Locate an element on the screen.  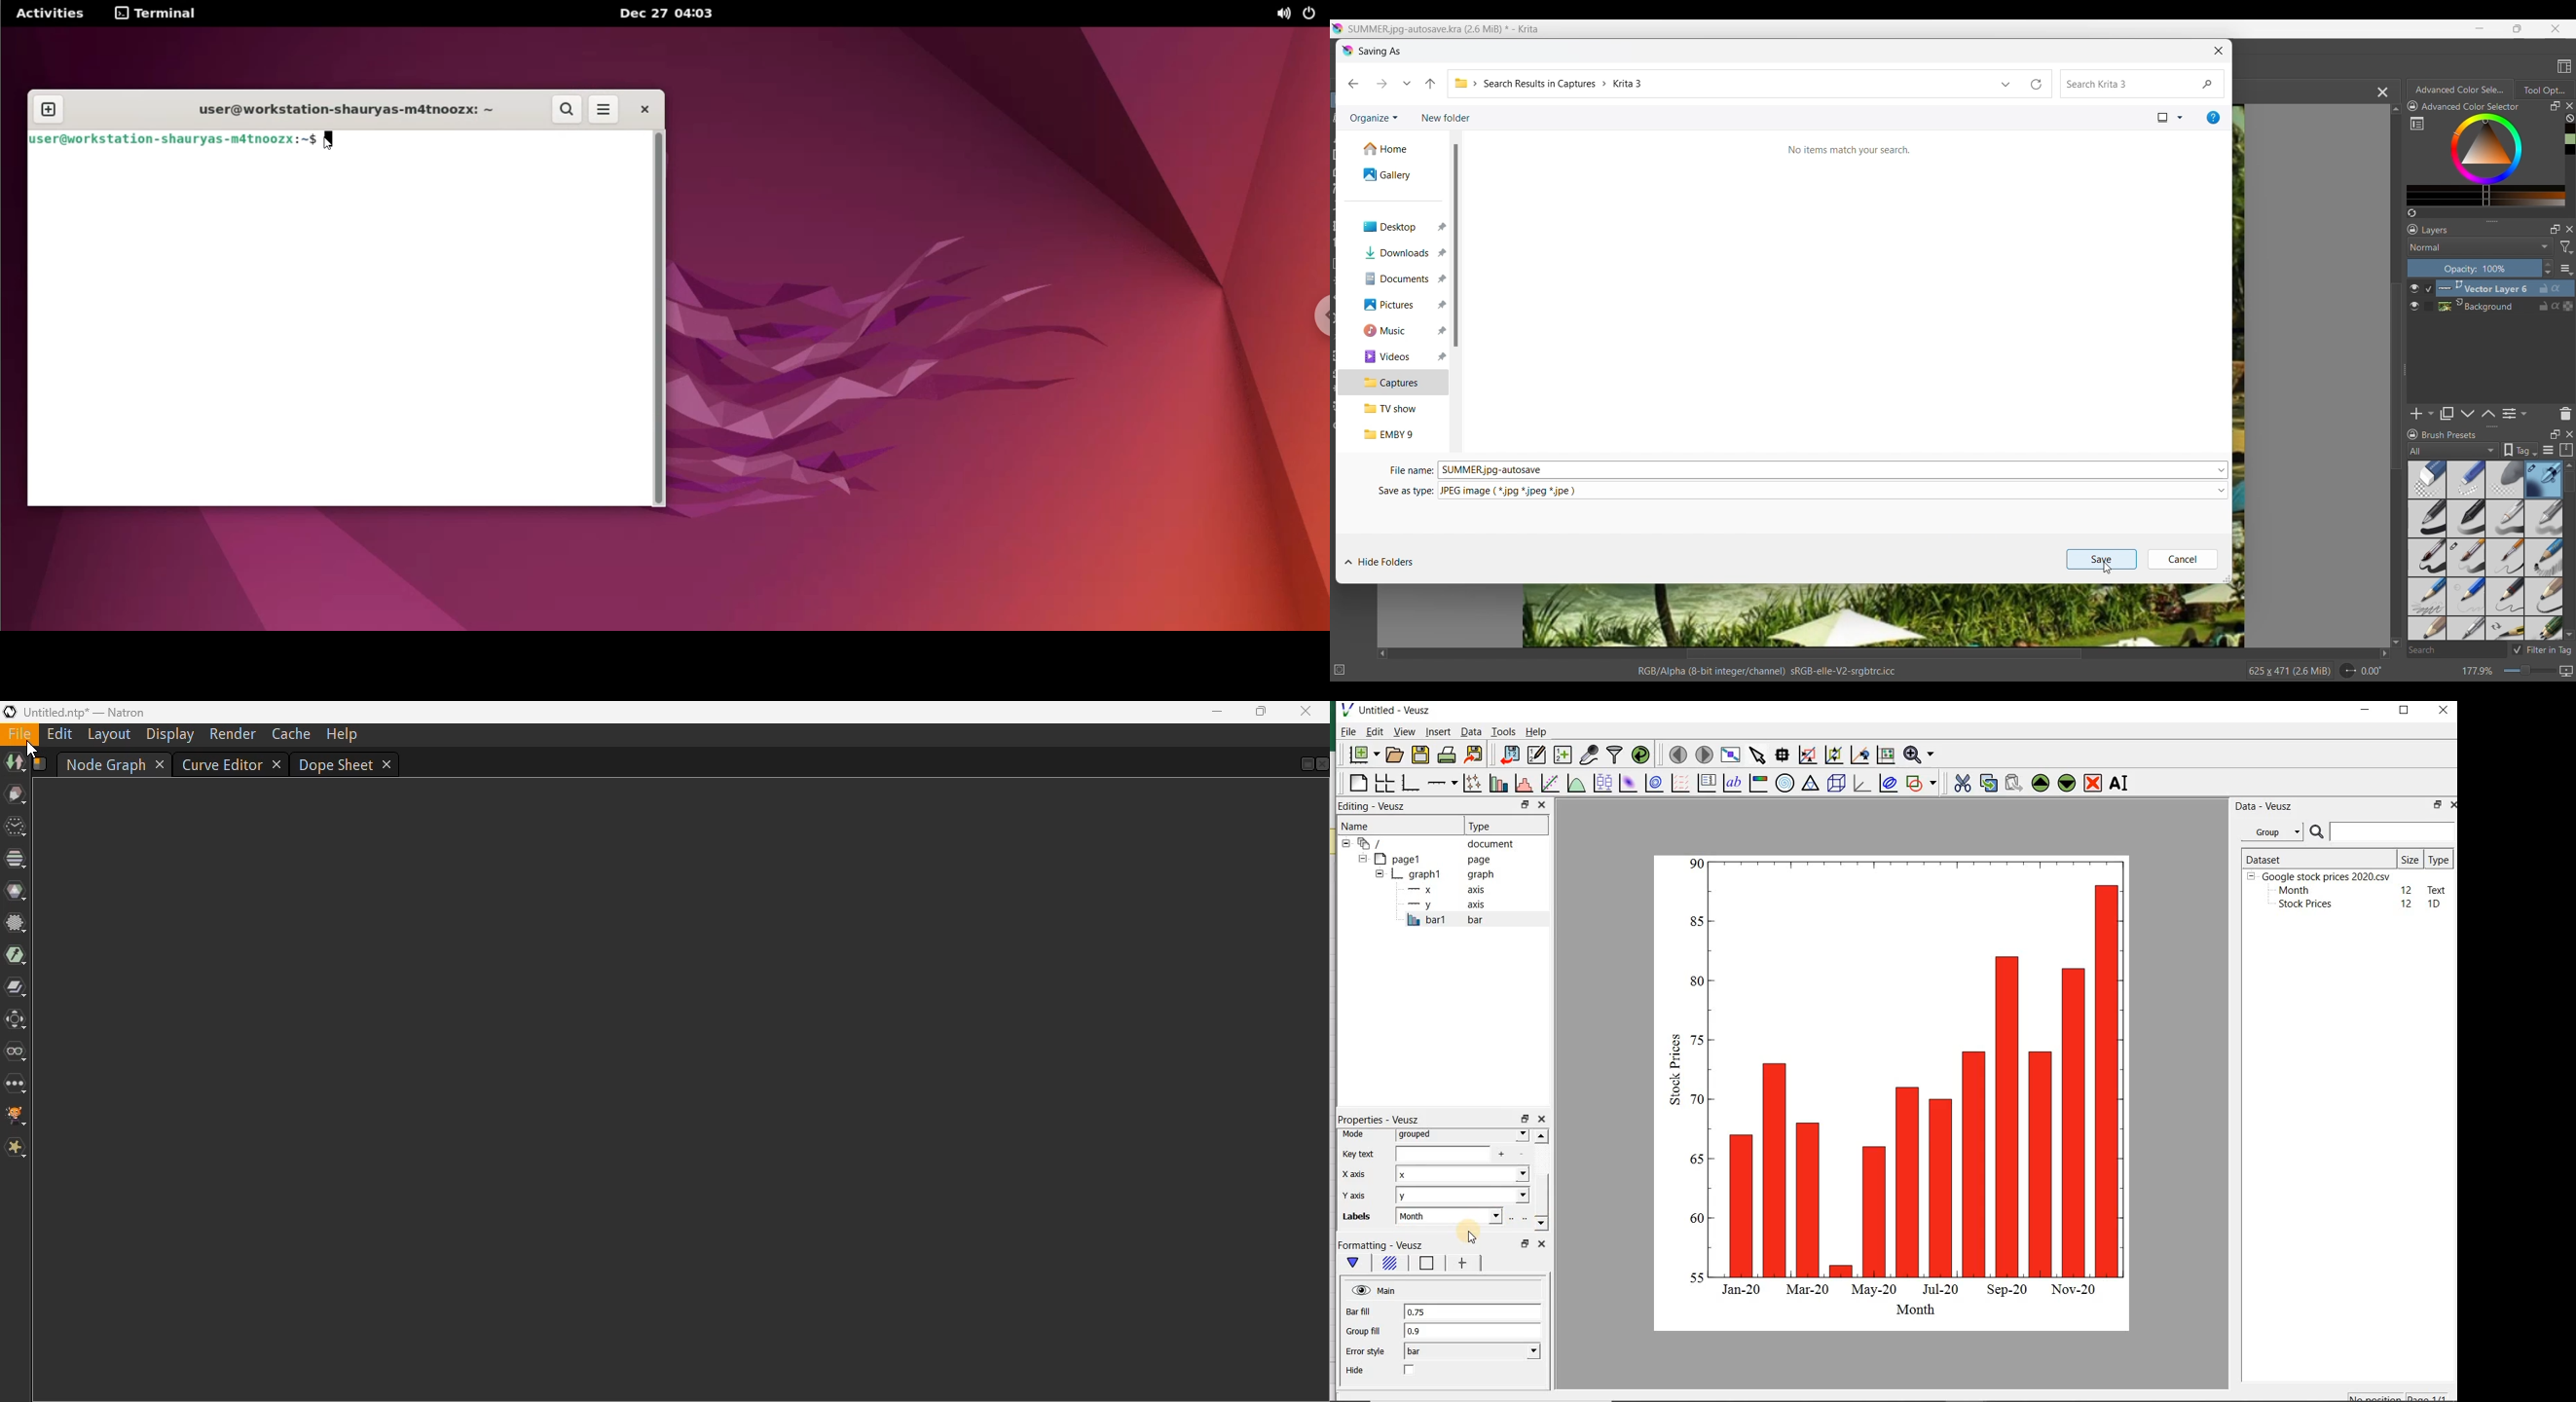
Change height of panels attached to this line is located at coordinates (2470, 426).